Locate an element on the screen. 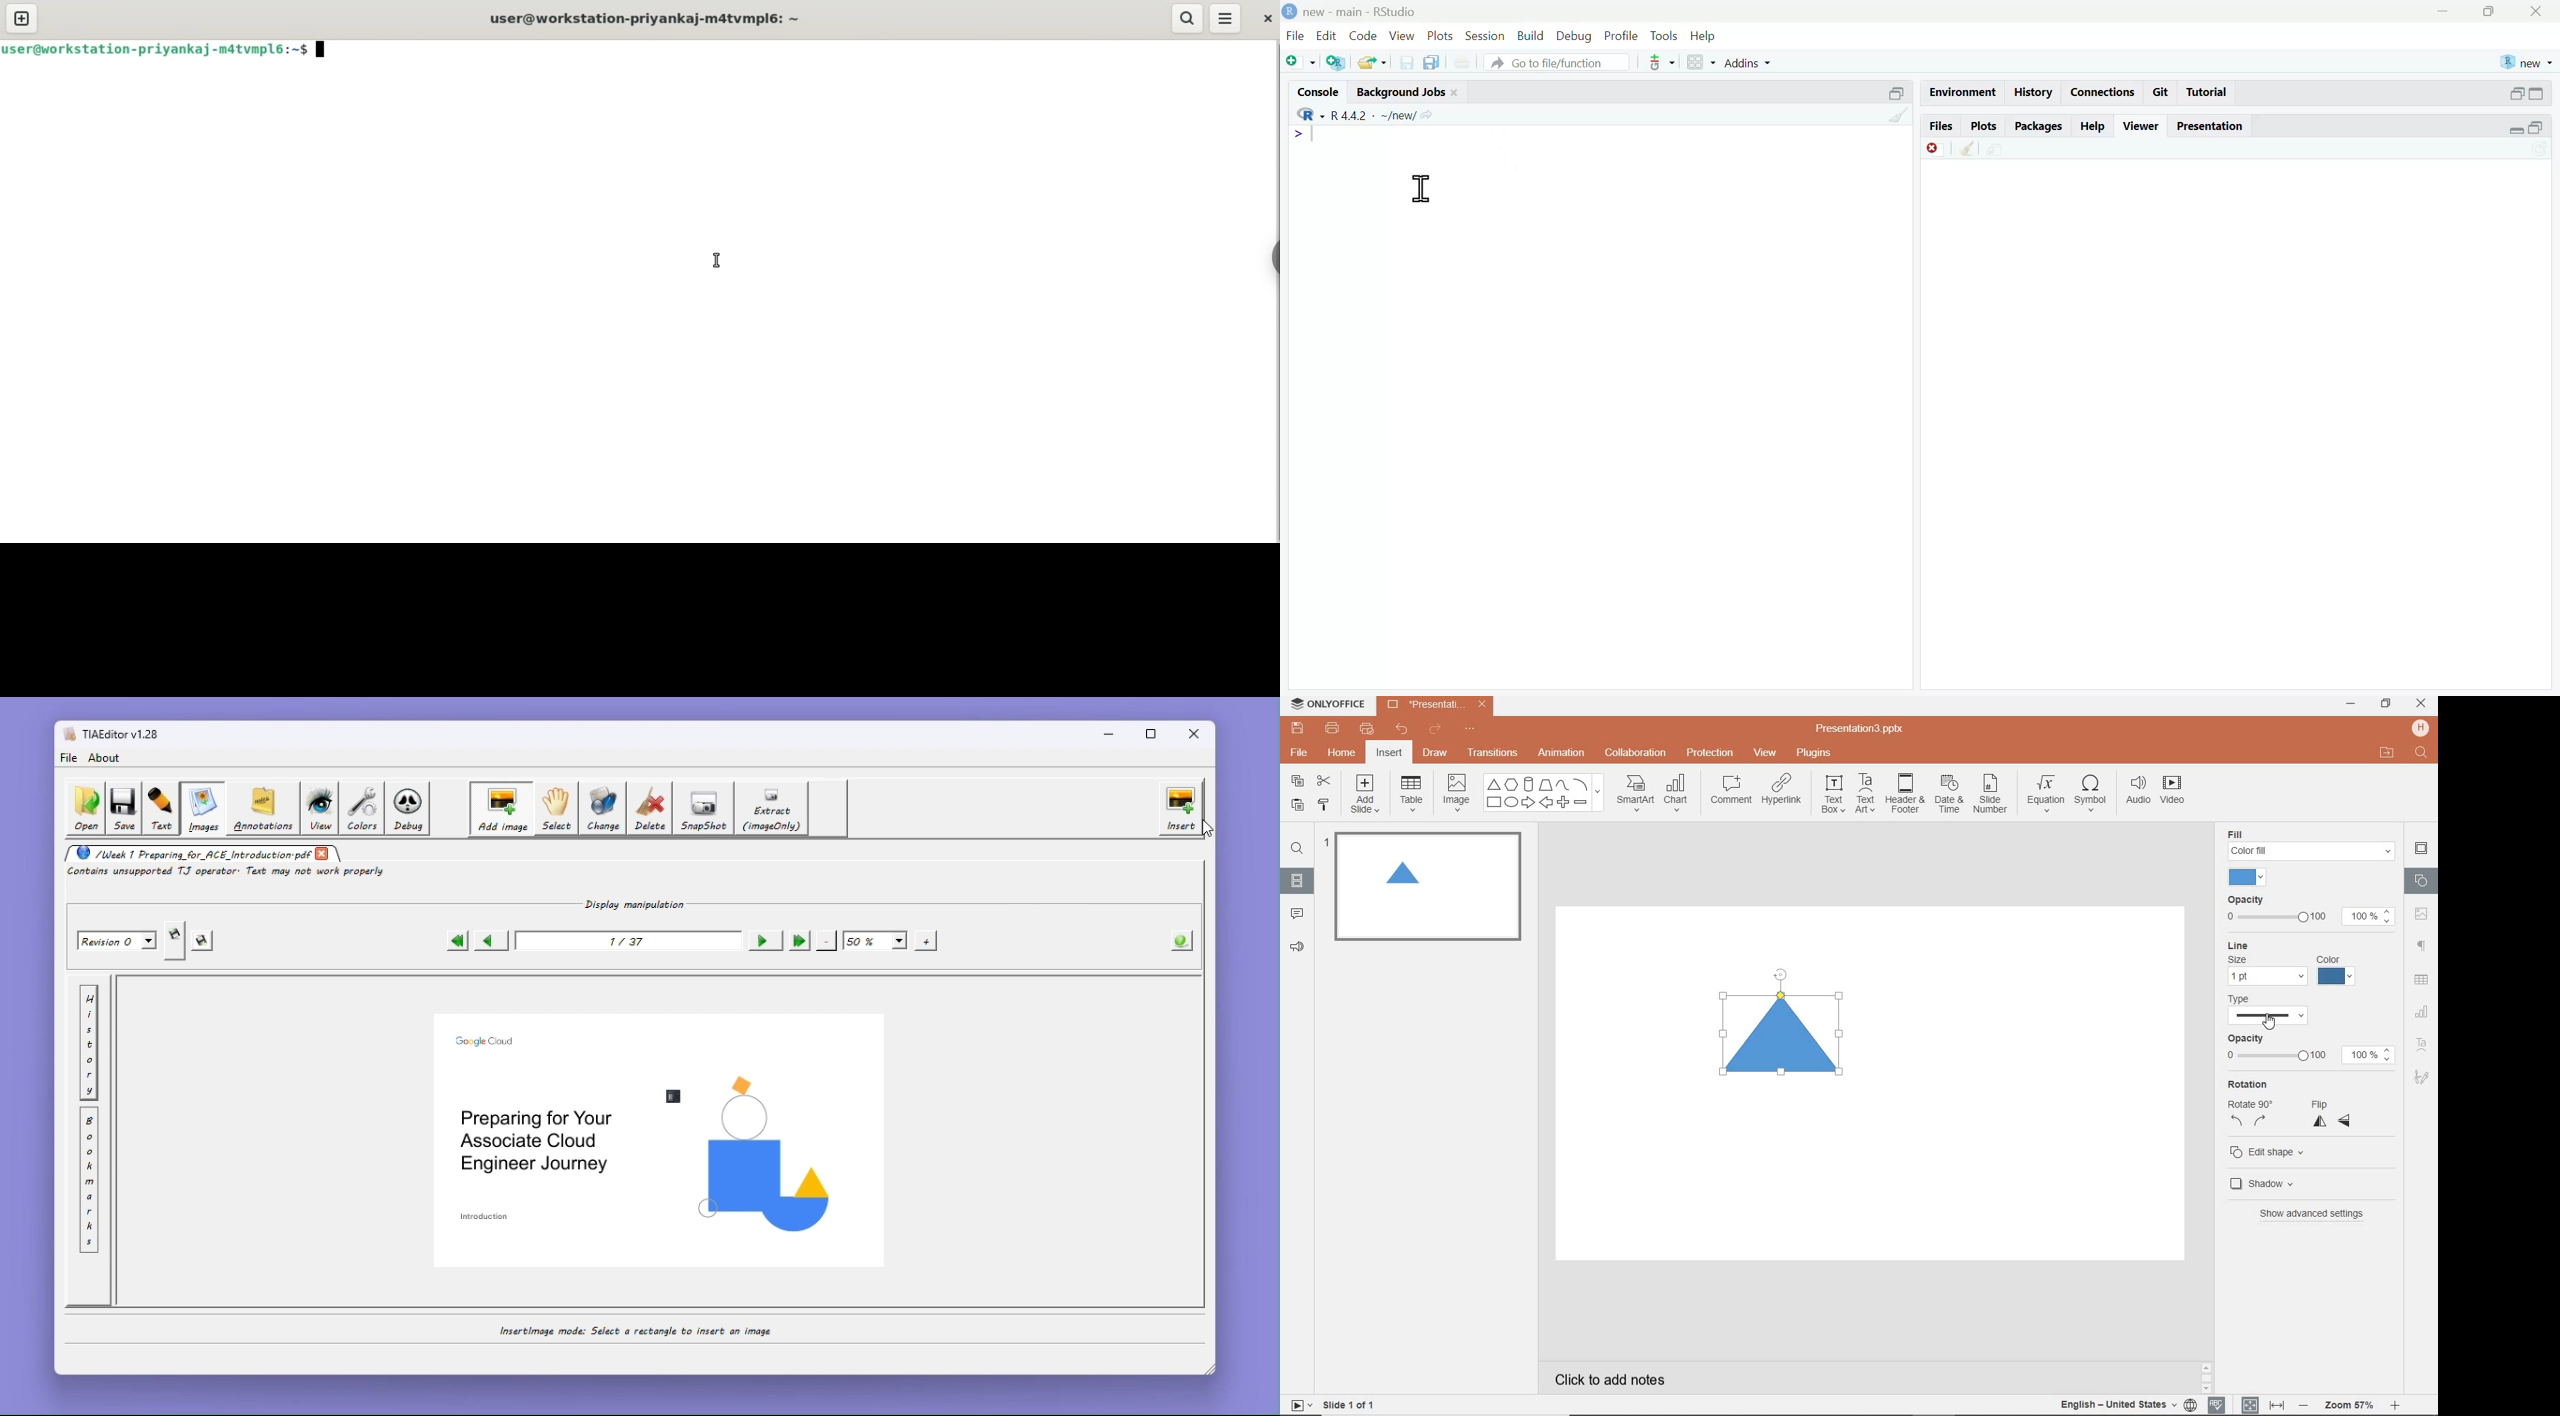 The height and width of the screenshot is (1428, 2576). FIND is located at coordinates (2423, 754).